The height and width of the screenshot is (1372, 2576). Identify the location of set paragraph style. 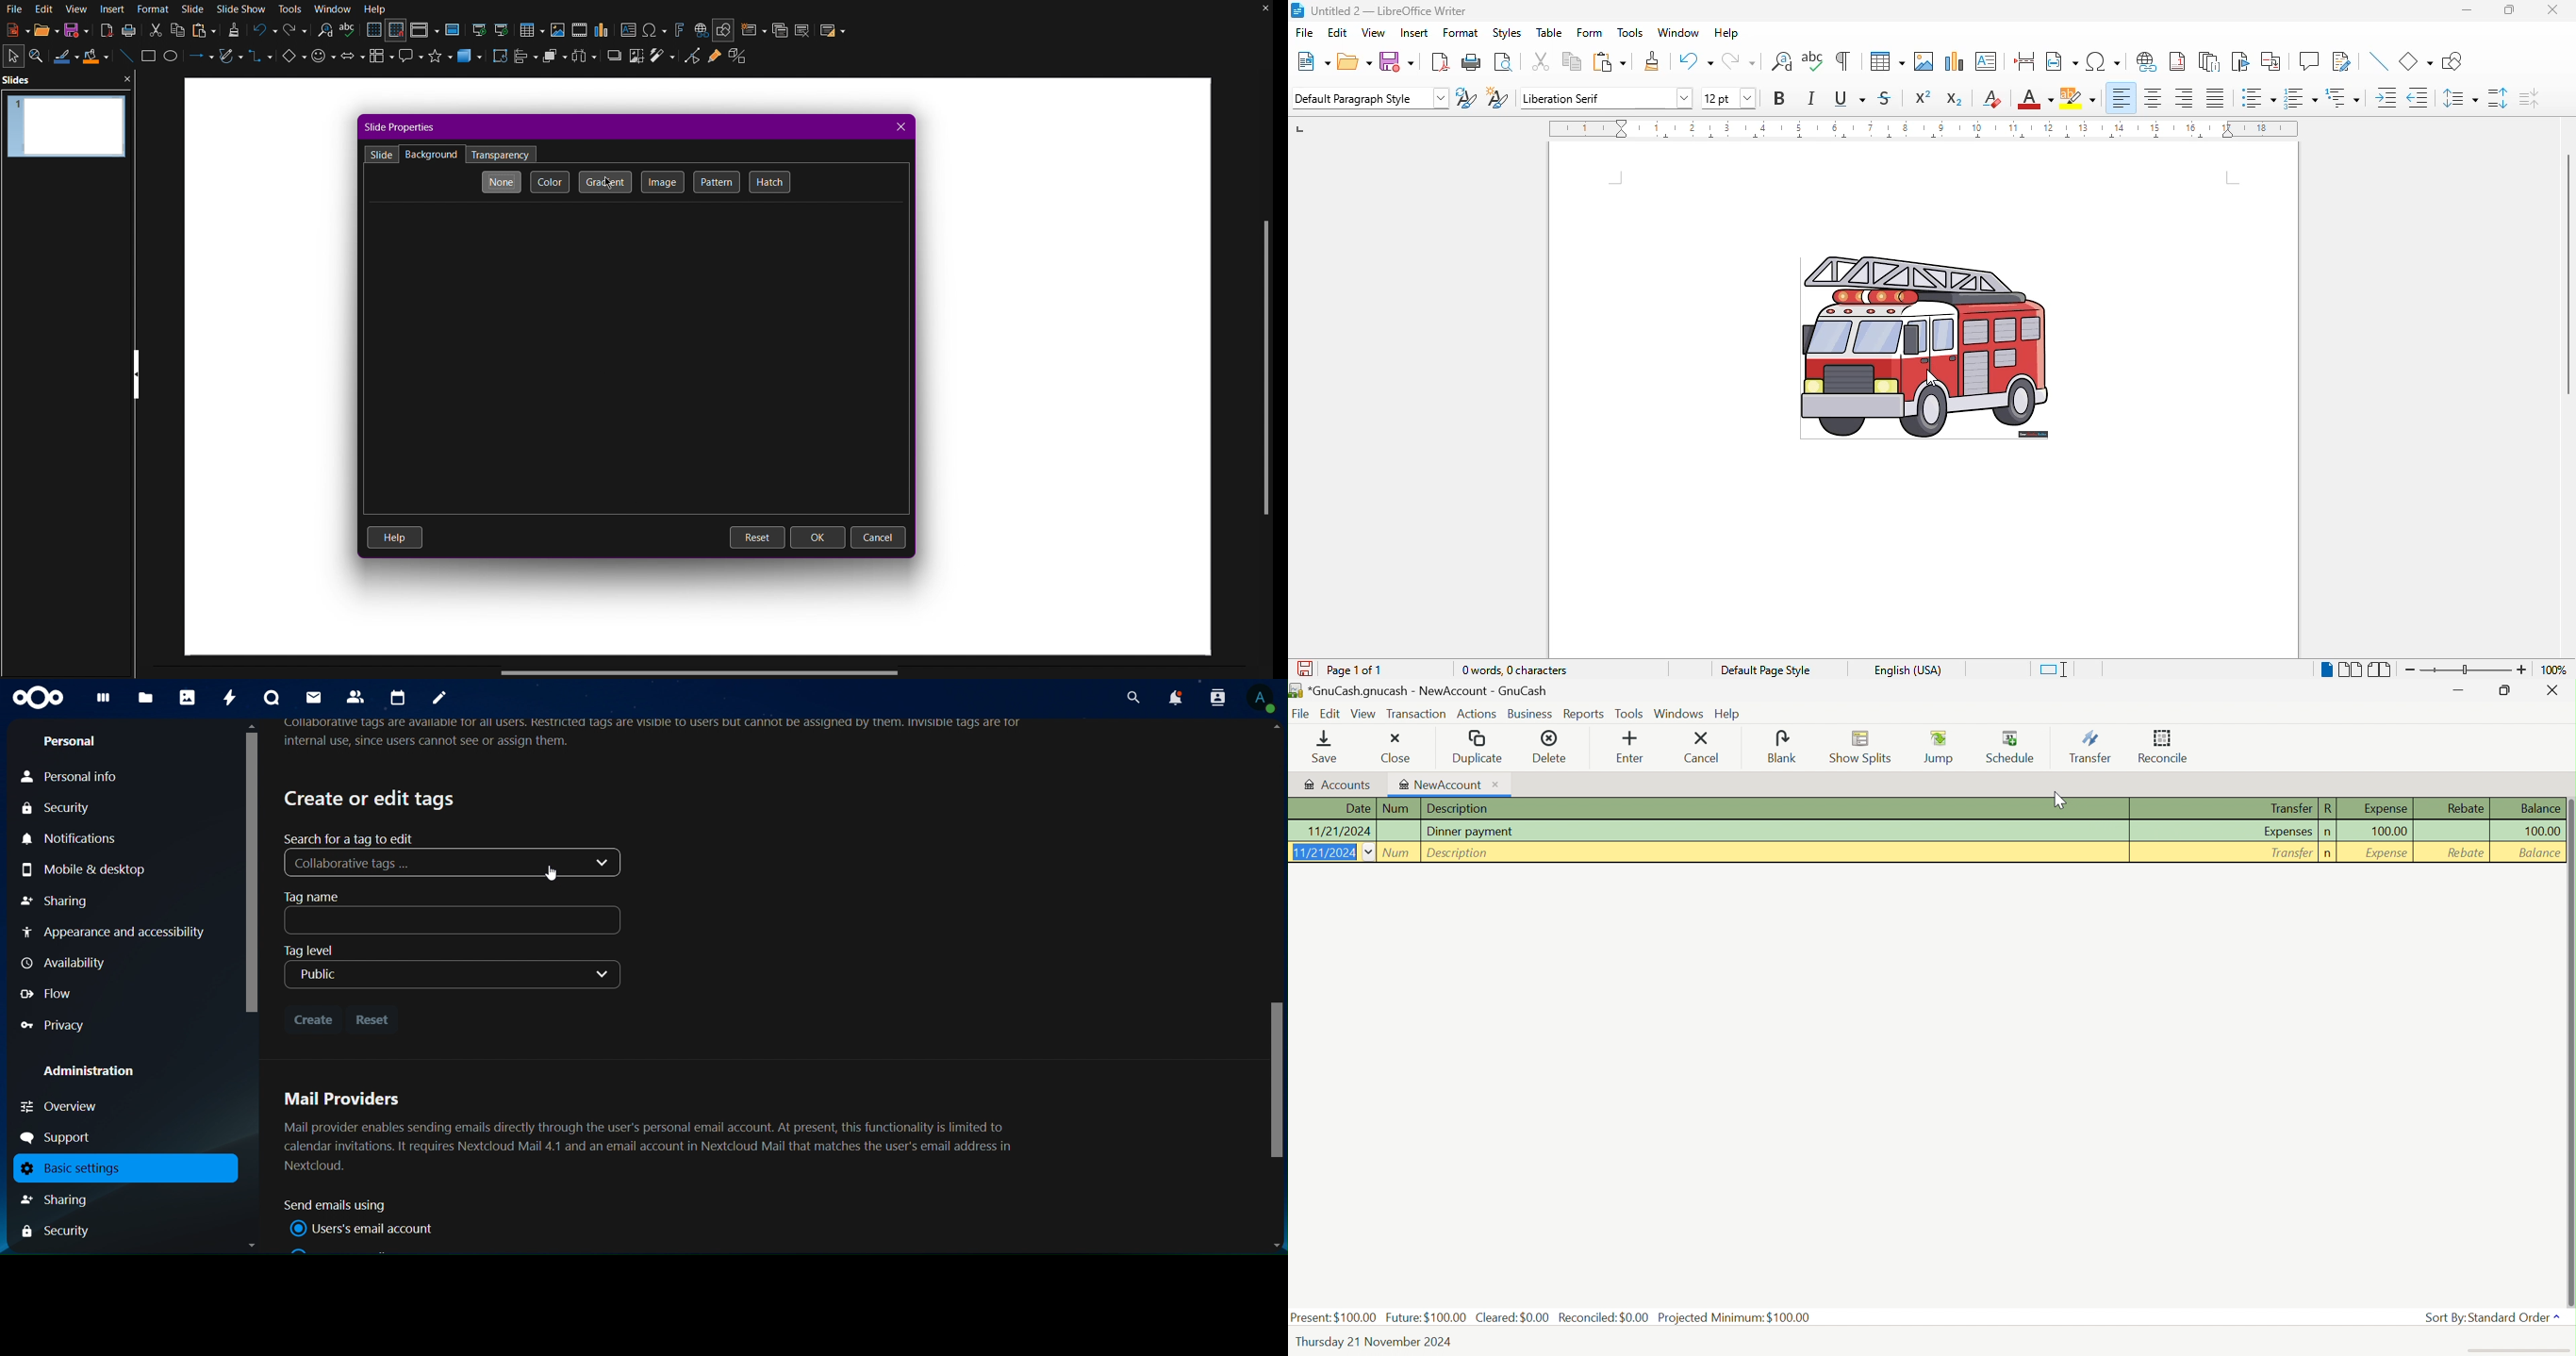
(1370, 98).